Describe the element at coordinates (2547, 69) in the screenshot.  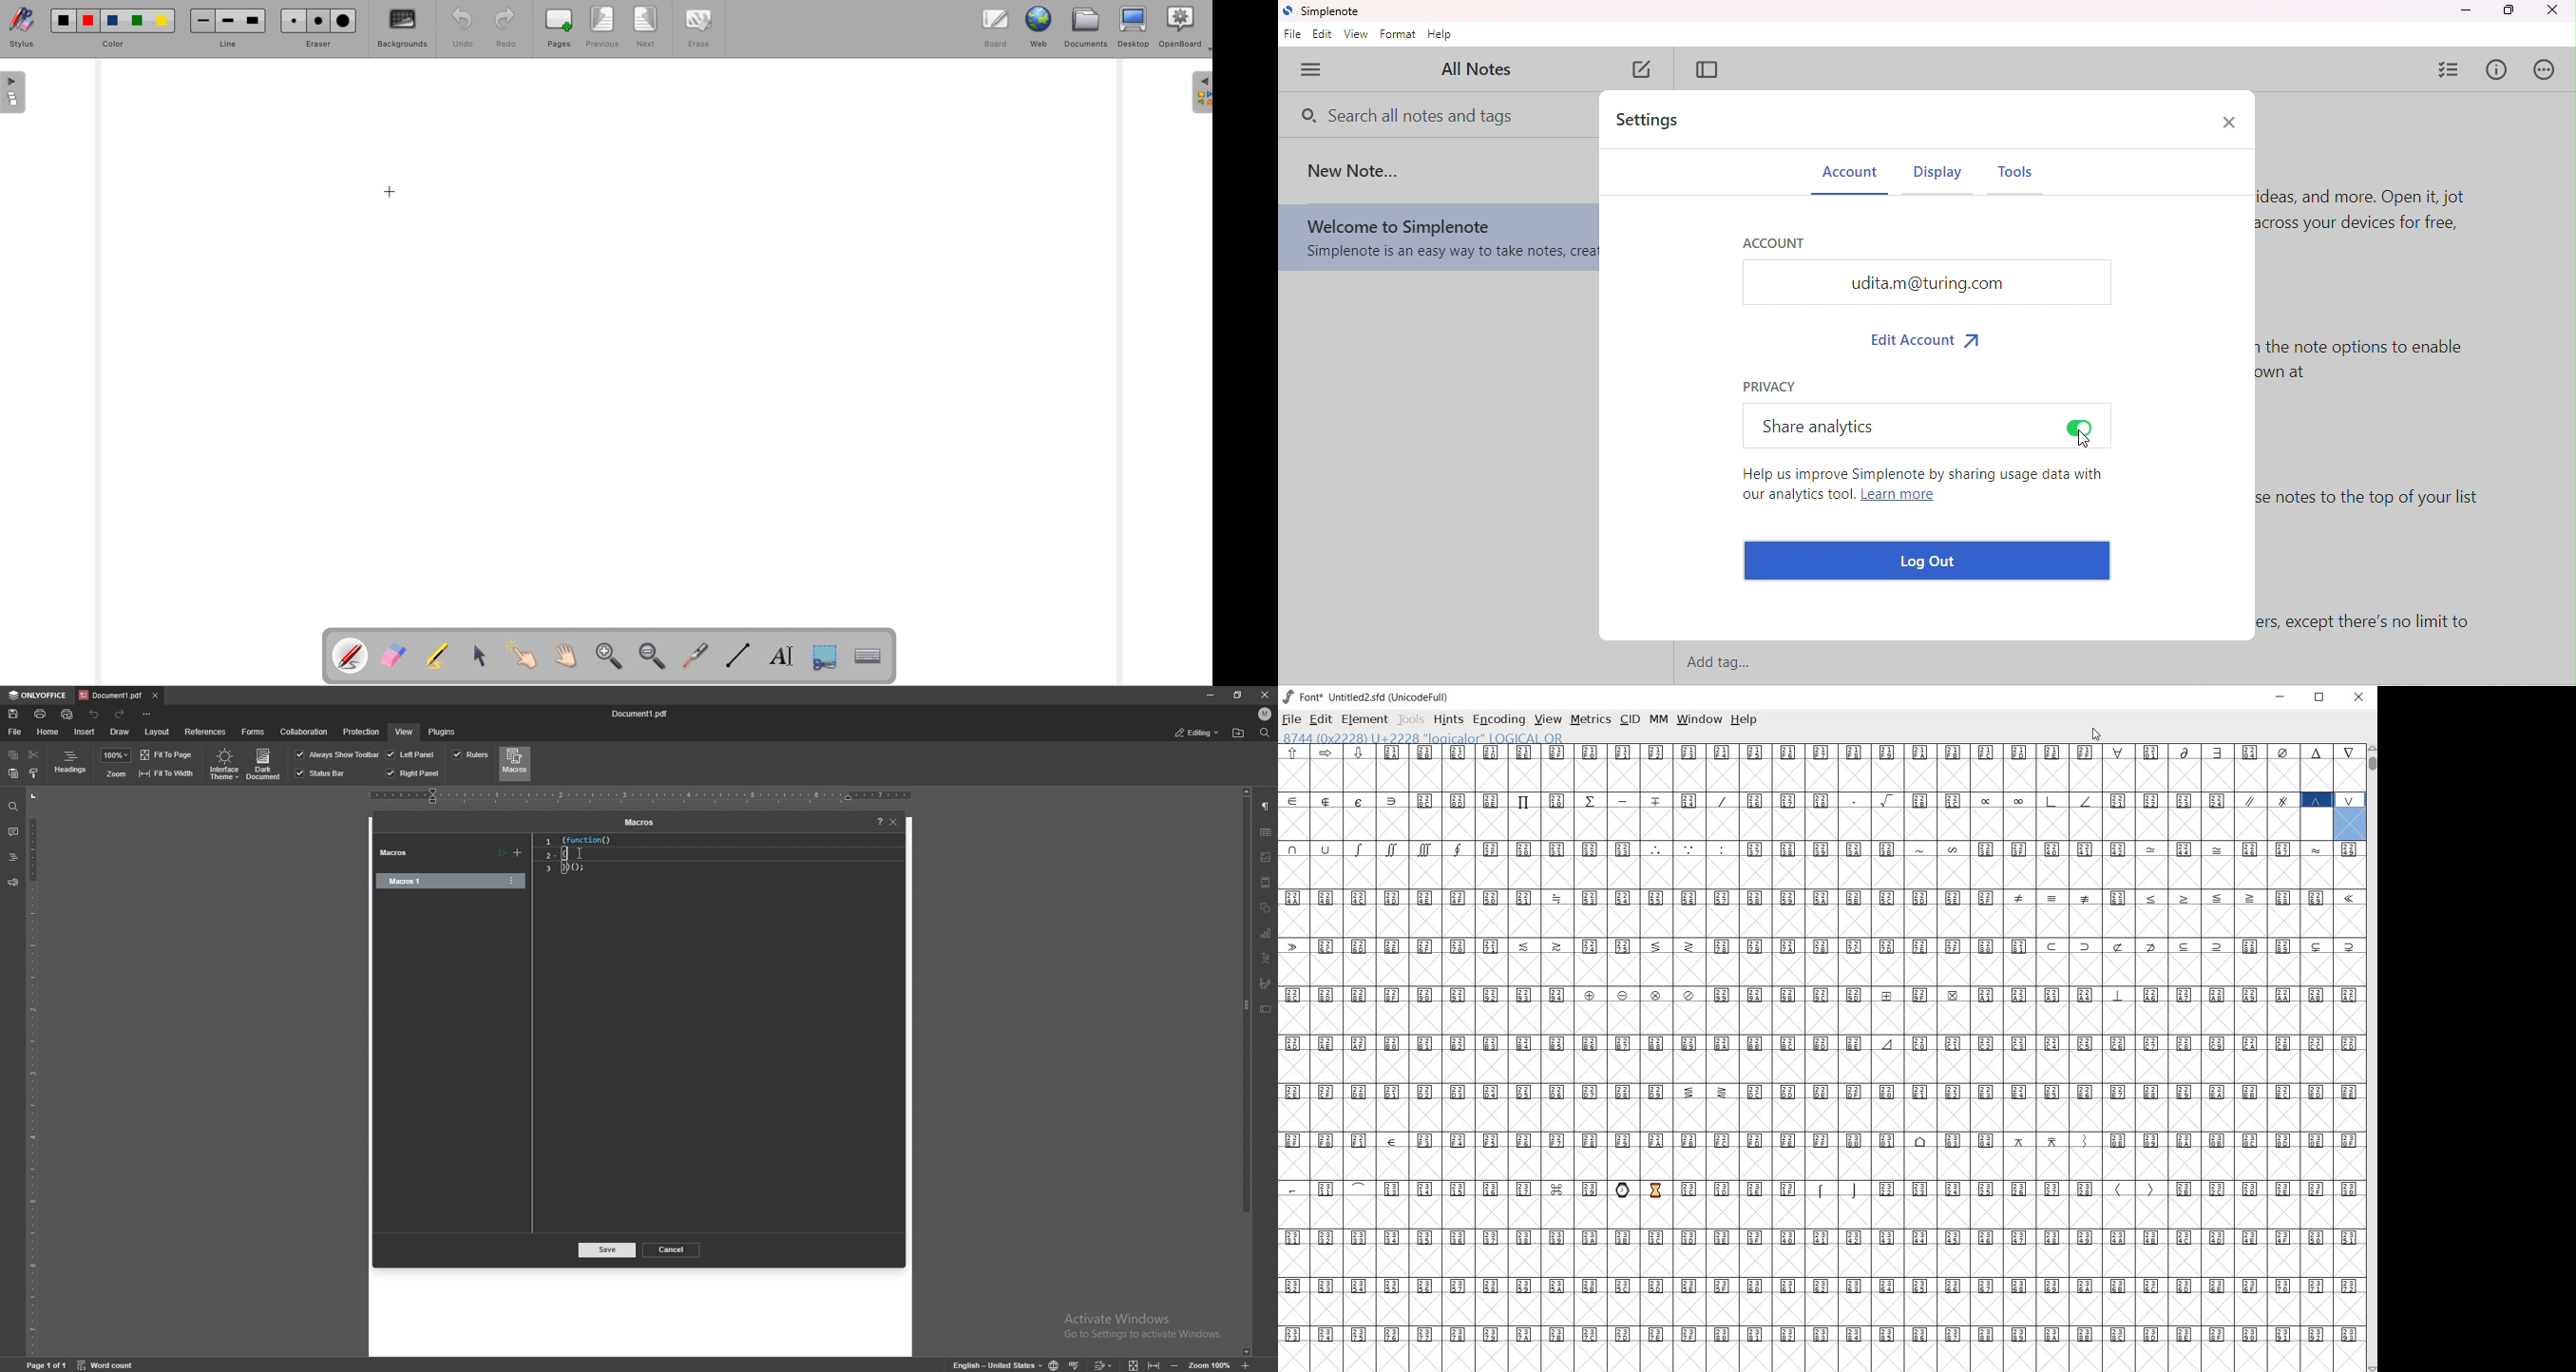
I see `actions` at that location.